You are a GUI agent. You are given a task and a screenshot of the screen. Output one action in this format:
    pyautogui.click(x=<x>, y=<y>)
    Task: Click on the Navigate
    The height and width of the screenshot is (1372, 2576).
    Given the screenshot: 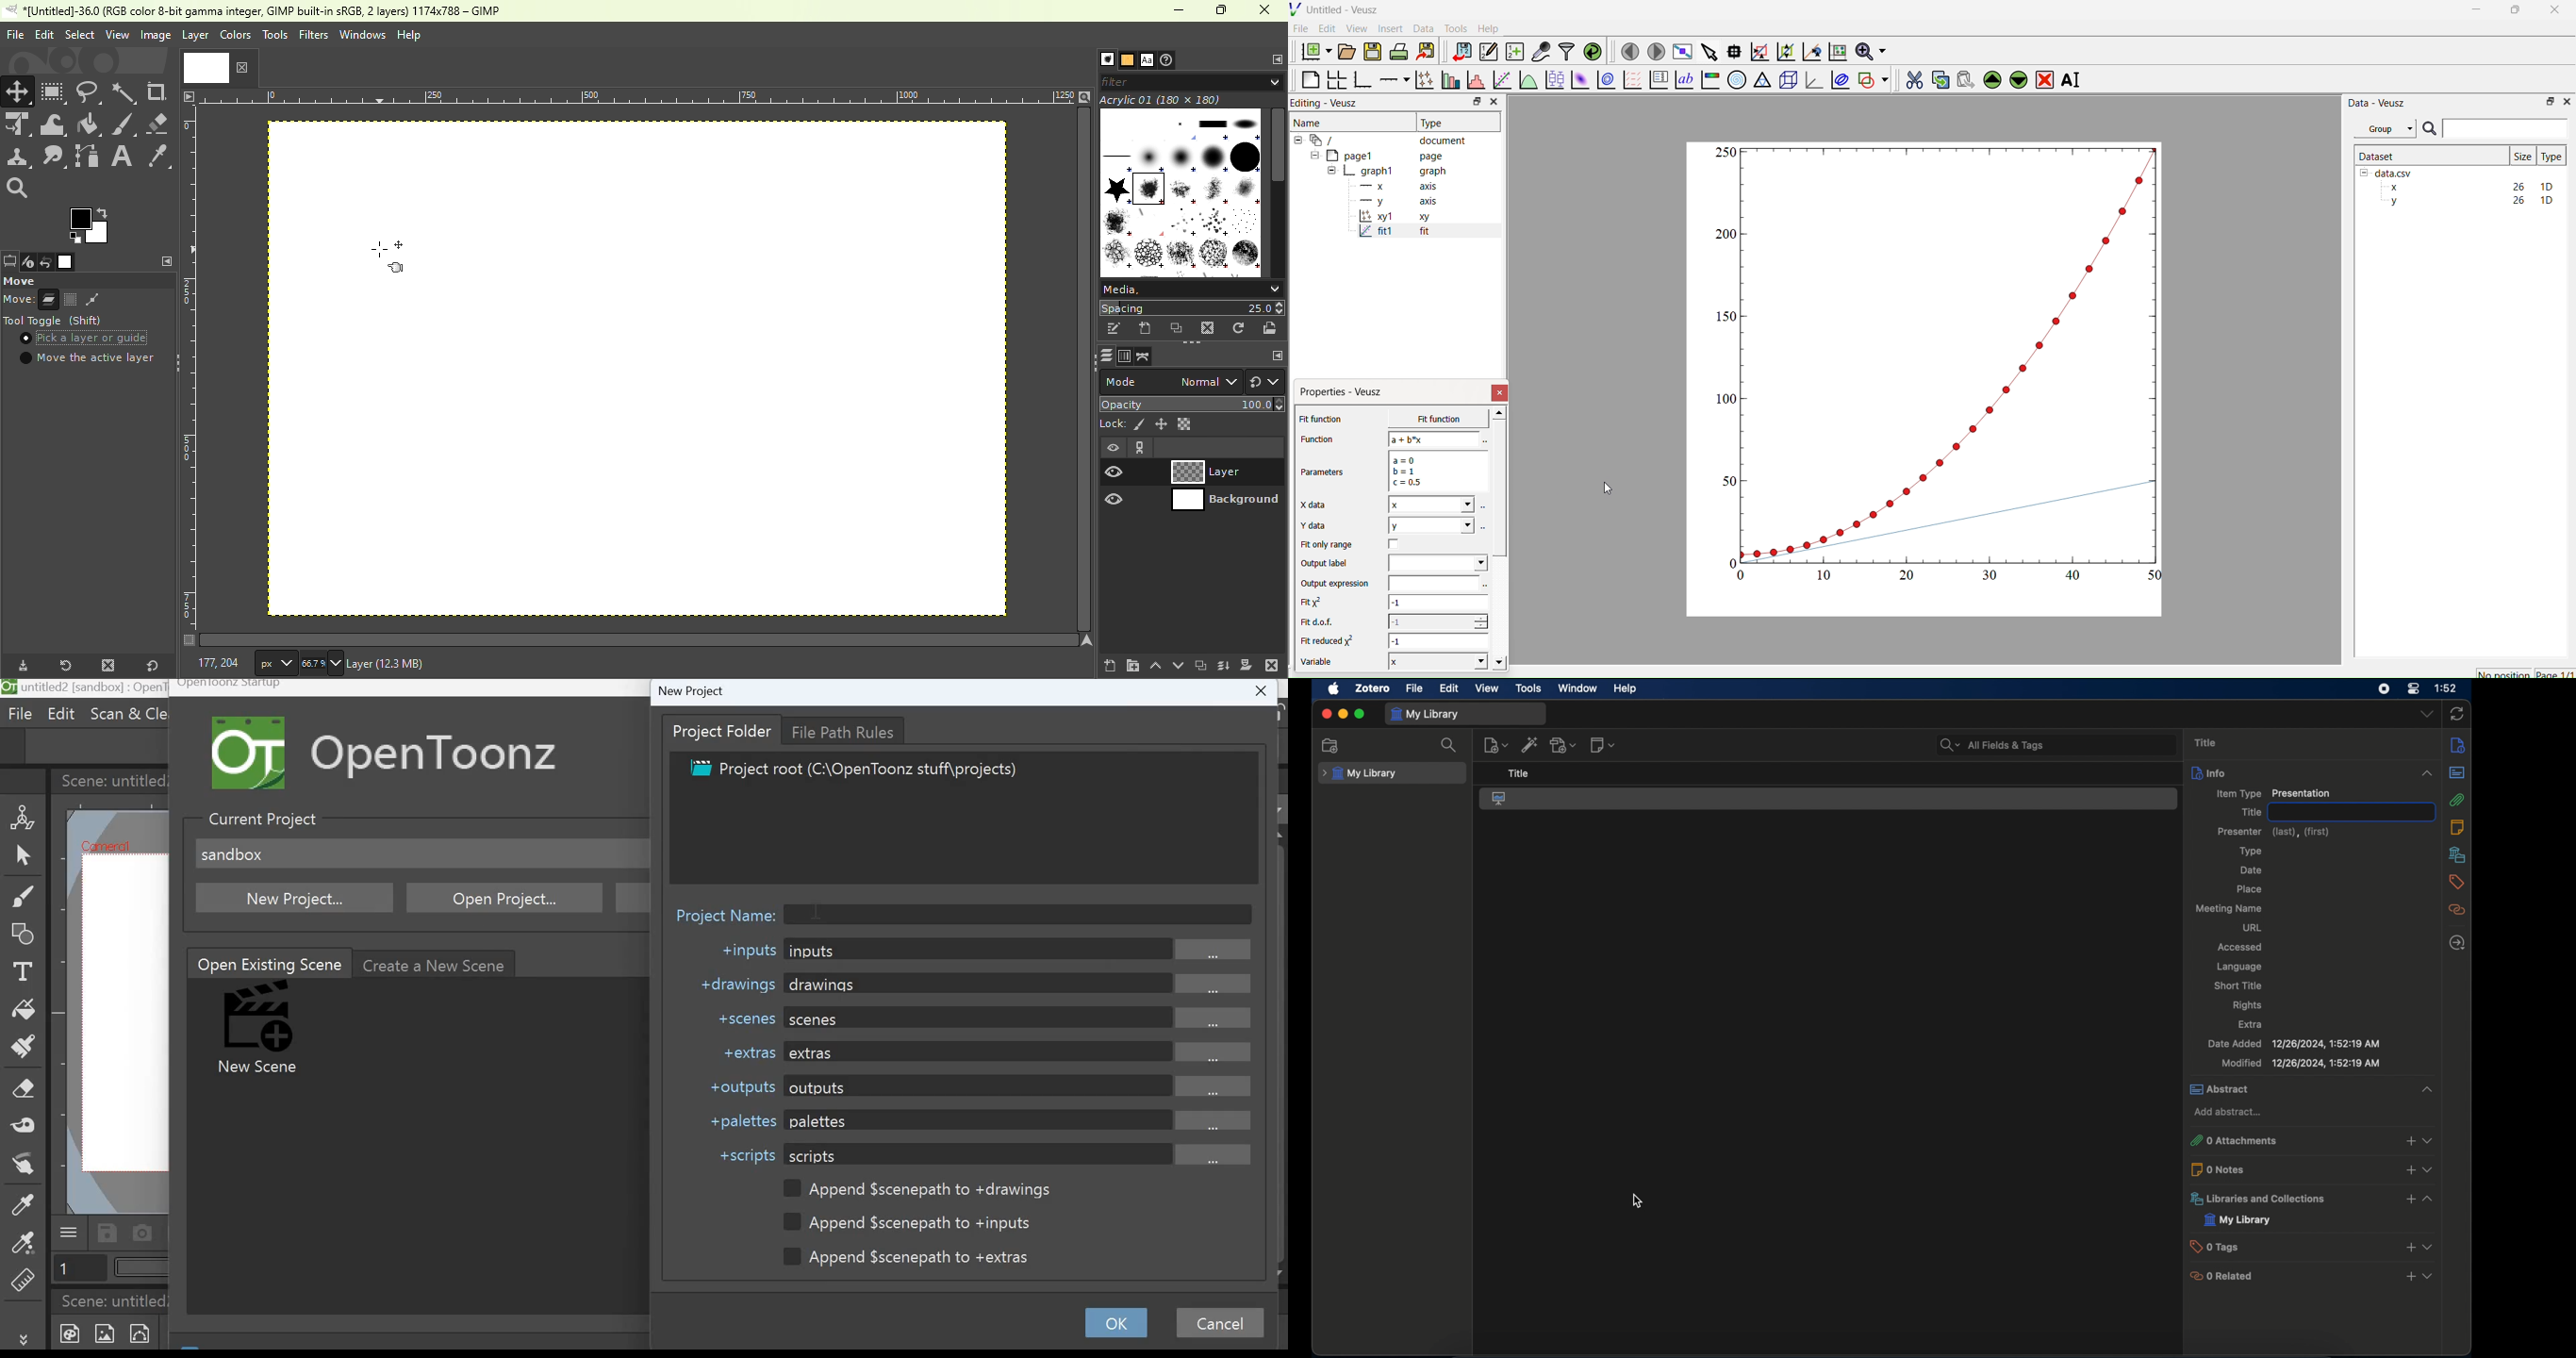 What is the action you would take?
    pyautogui.click(x=1087, y=640)
    